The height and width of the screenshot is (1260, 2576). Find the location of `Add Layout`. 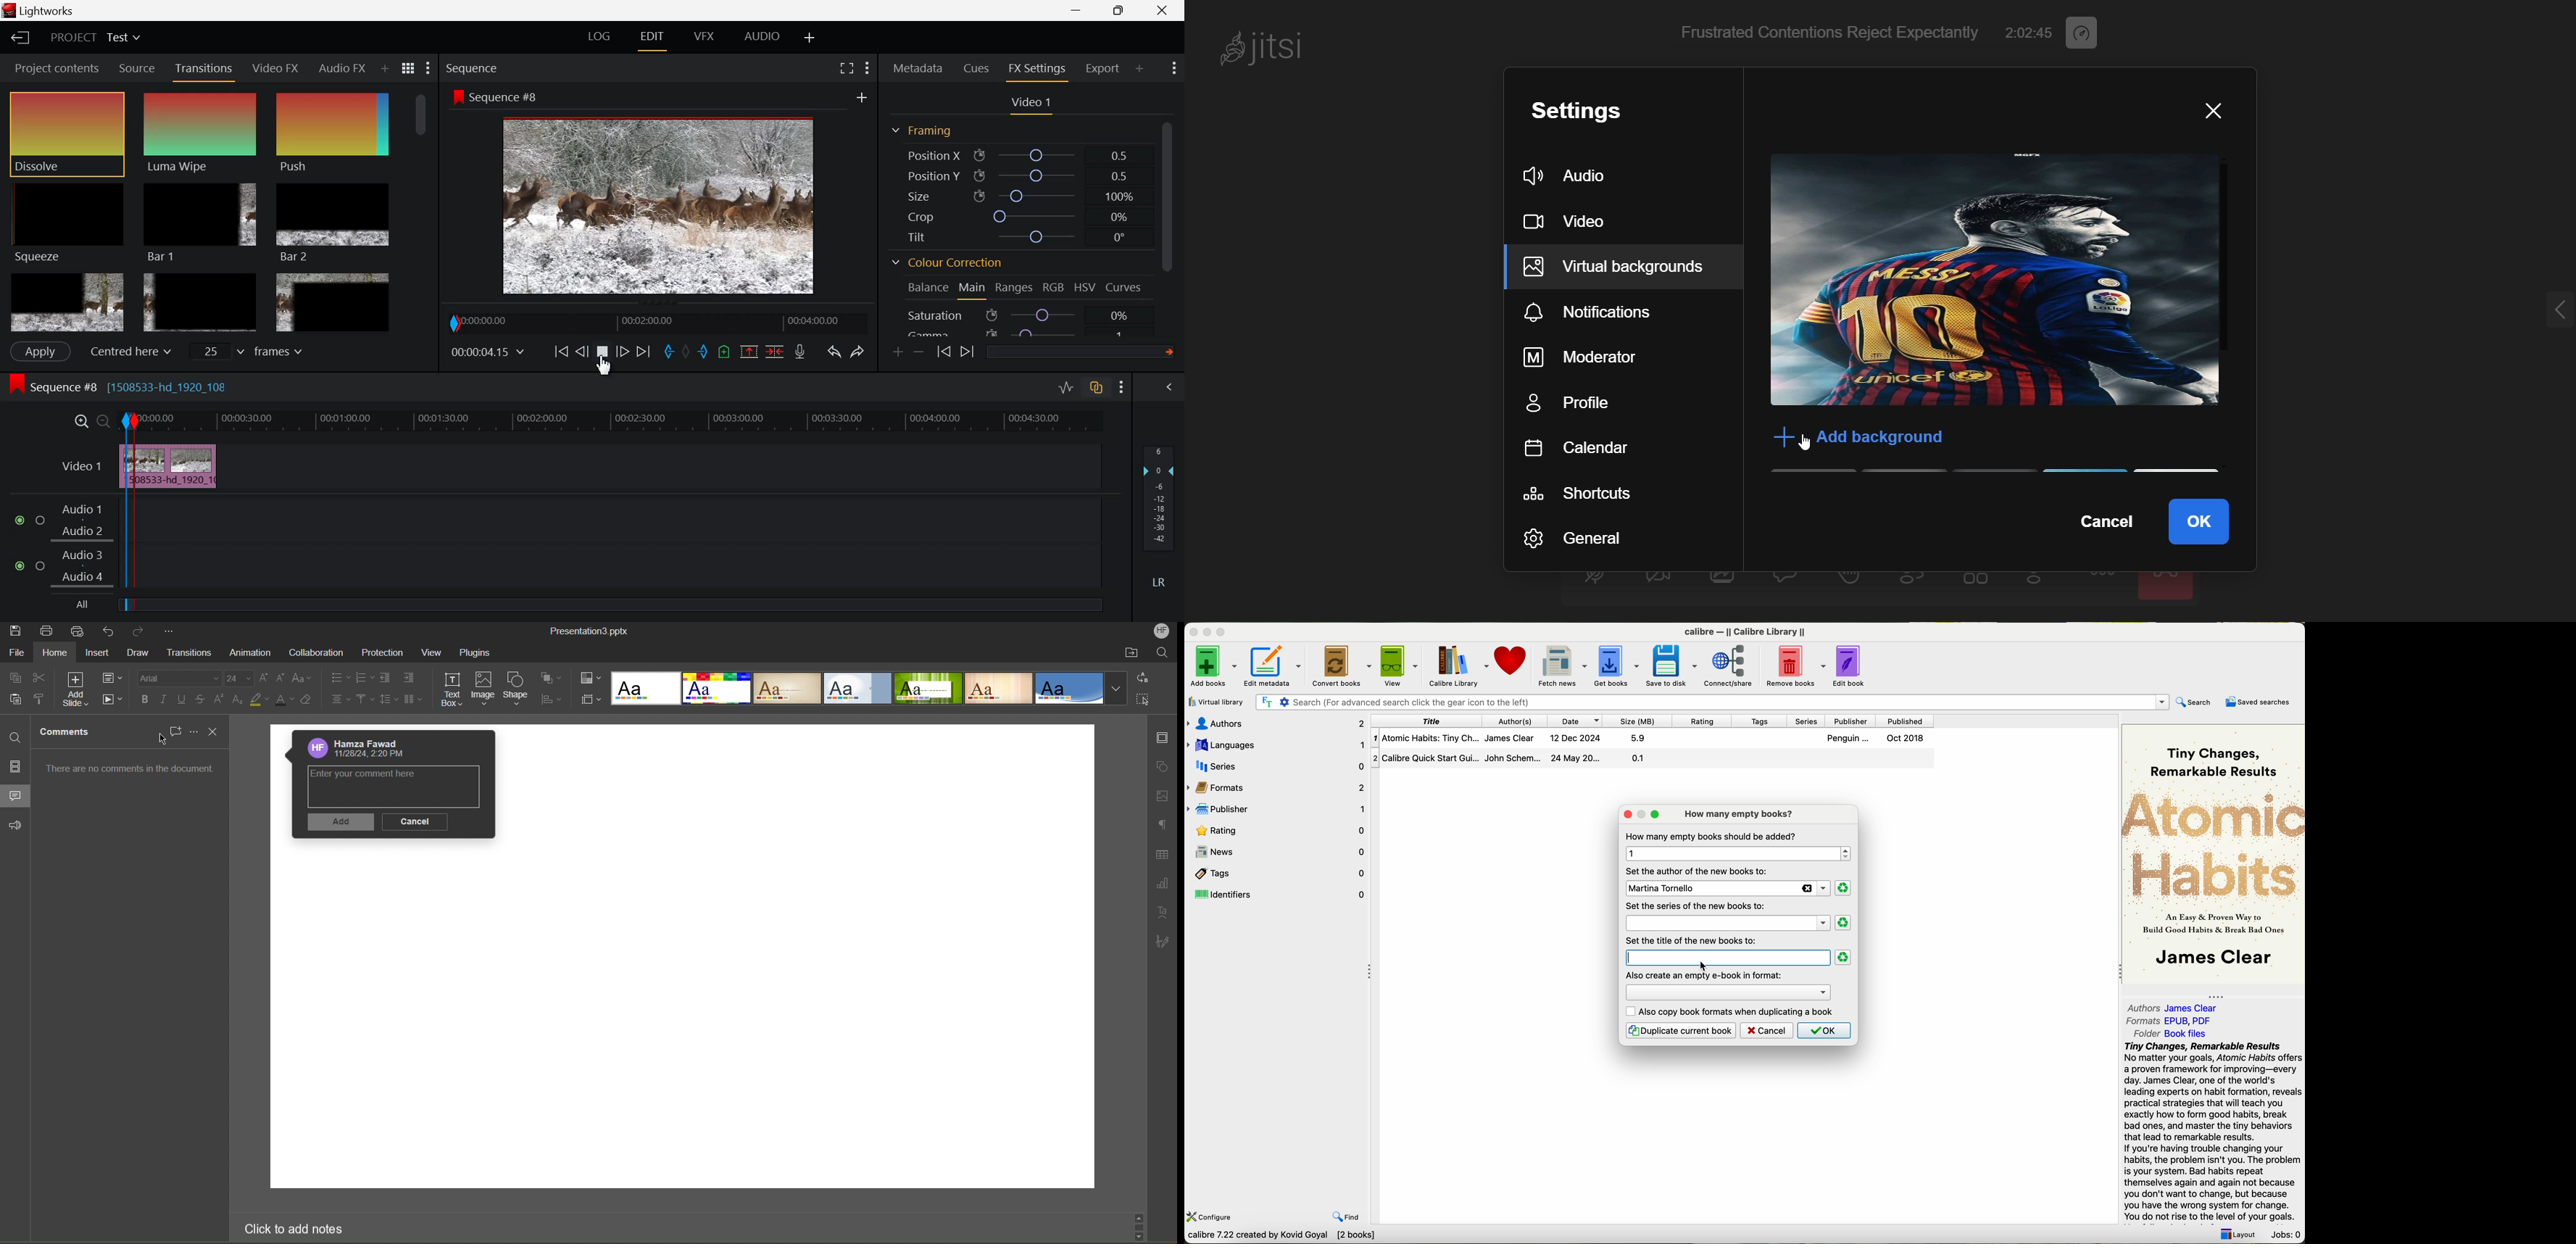

Add Layout is located at coordinates (811, 37).